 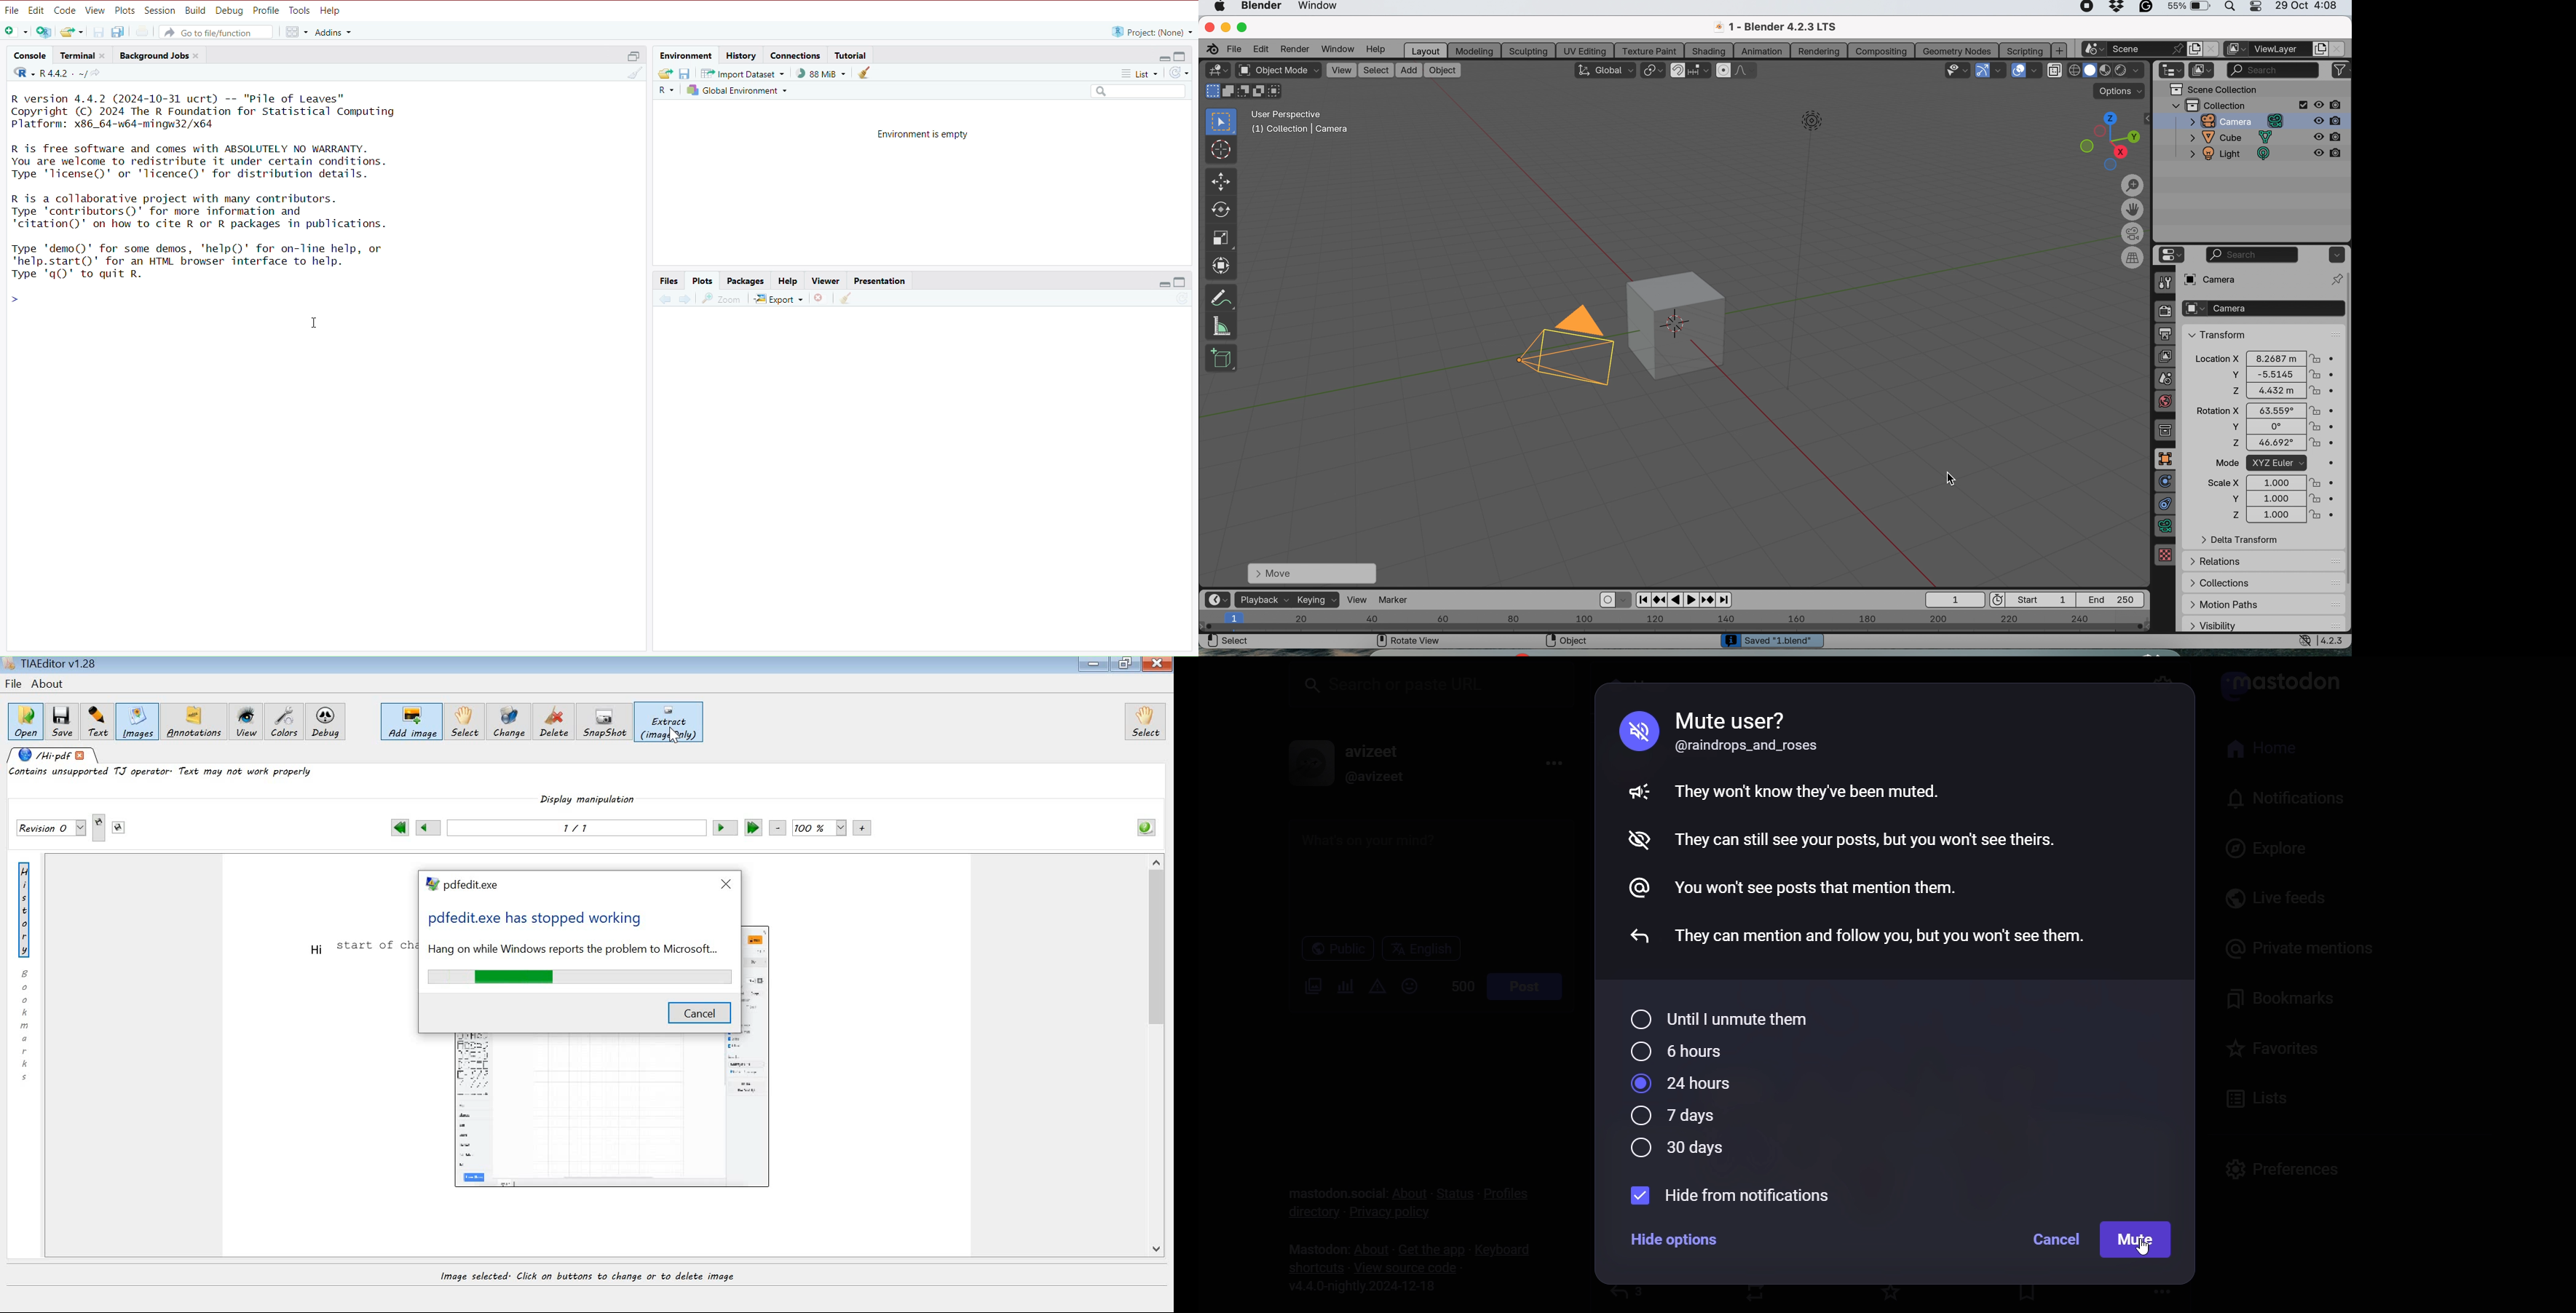 I want to click on load workspace, so click(x=665, y=74).